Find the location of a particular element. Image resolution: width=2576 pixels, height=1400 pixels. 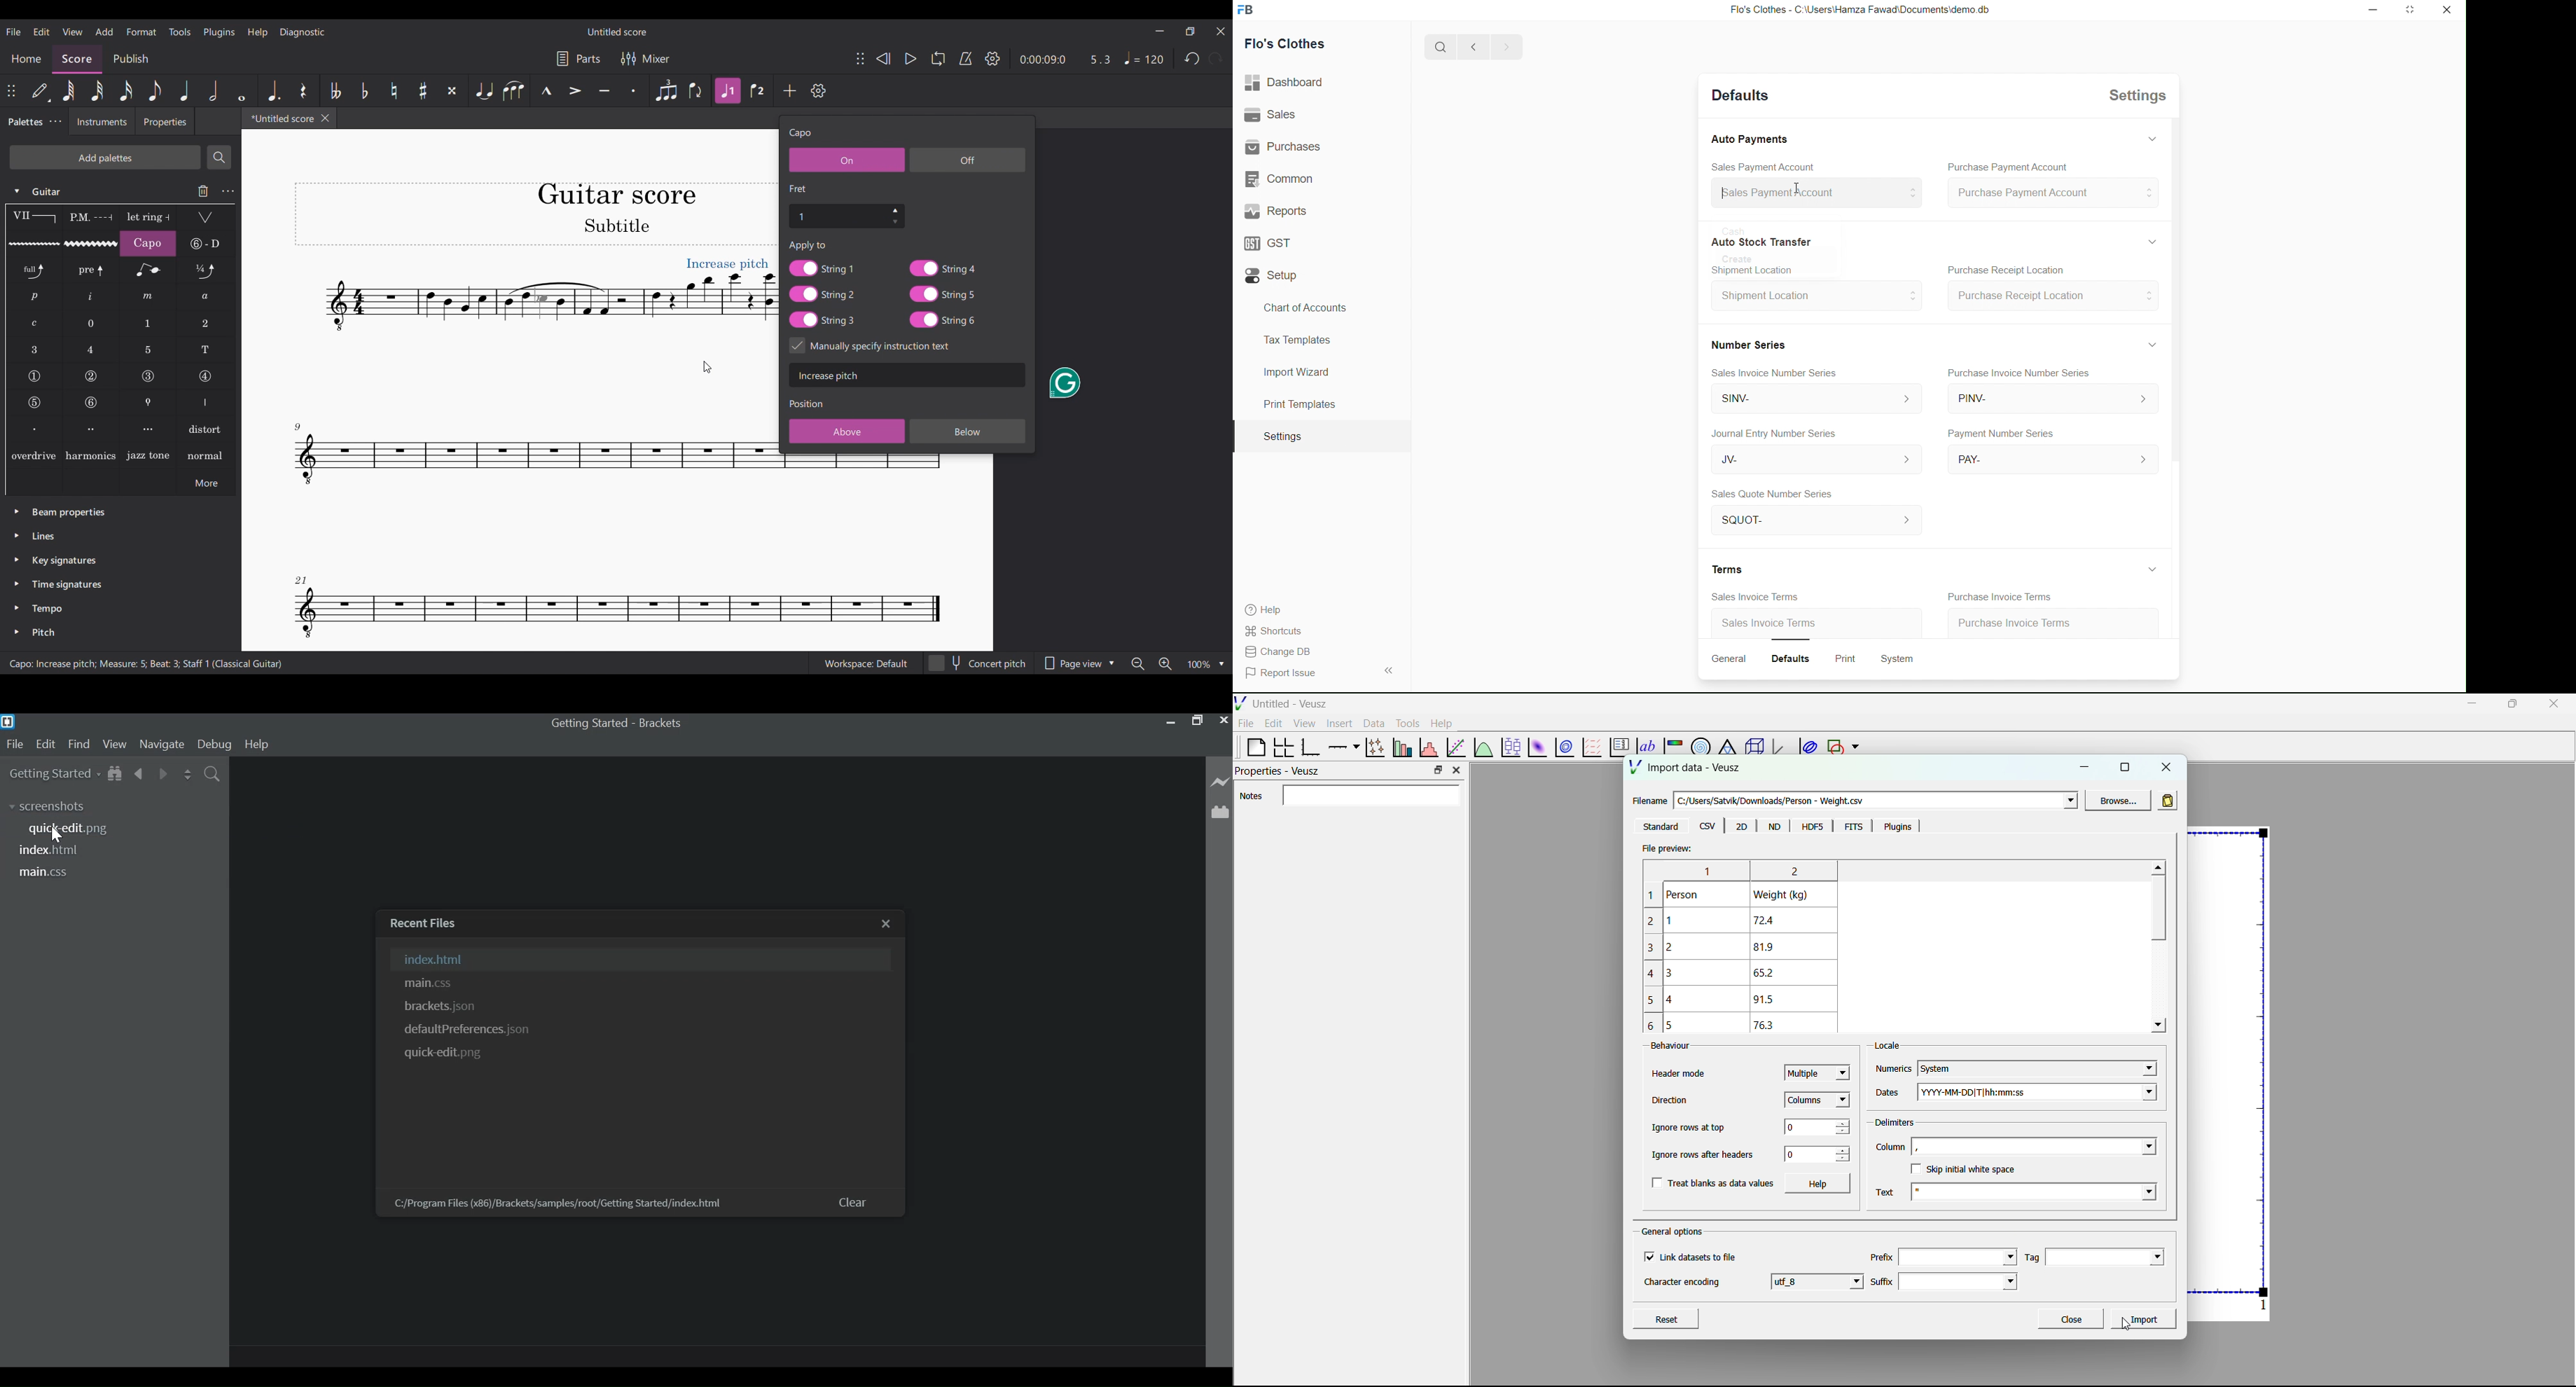

Hide  is located at coordinates (2150, 568).